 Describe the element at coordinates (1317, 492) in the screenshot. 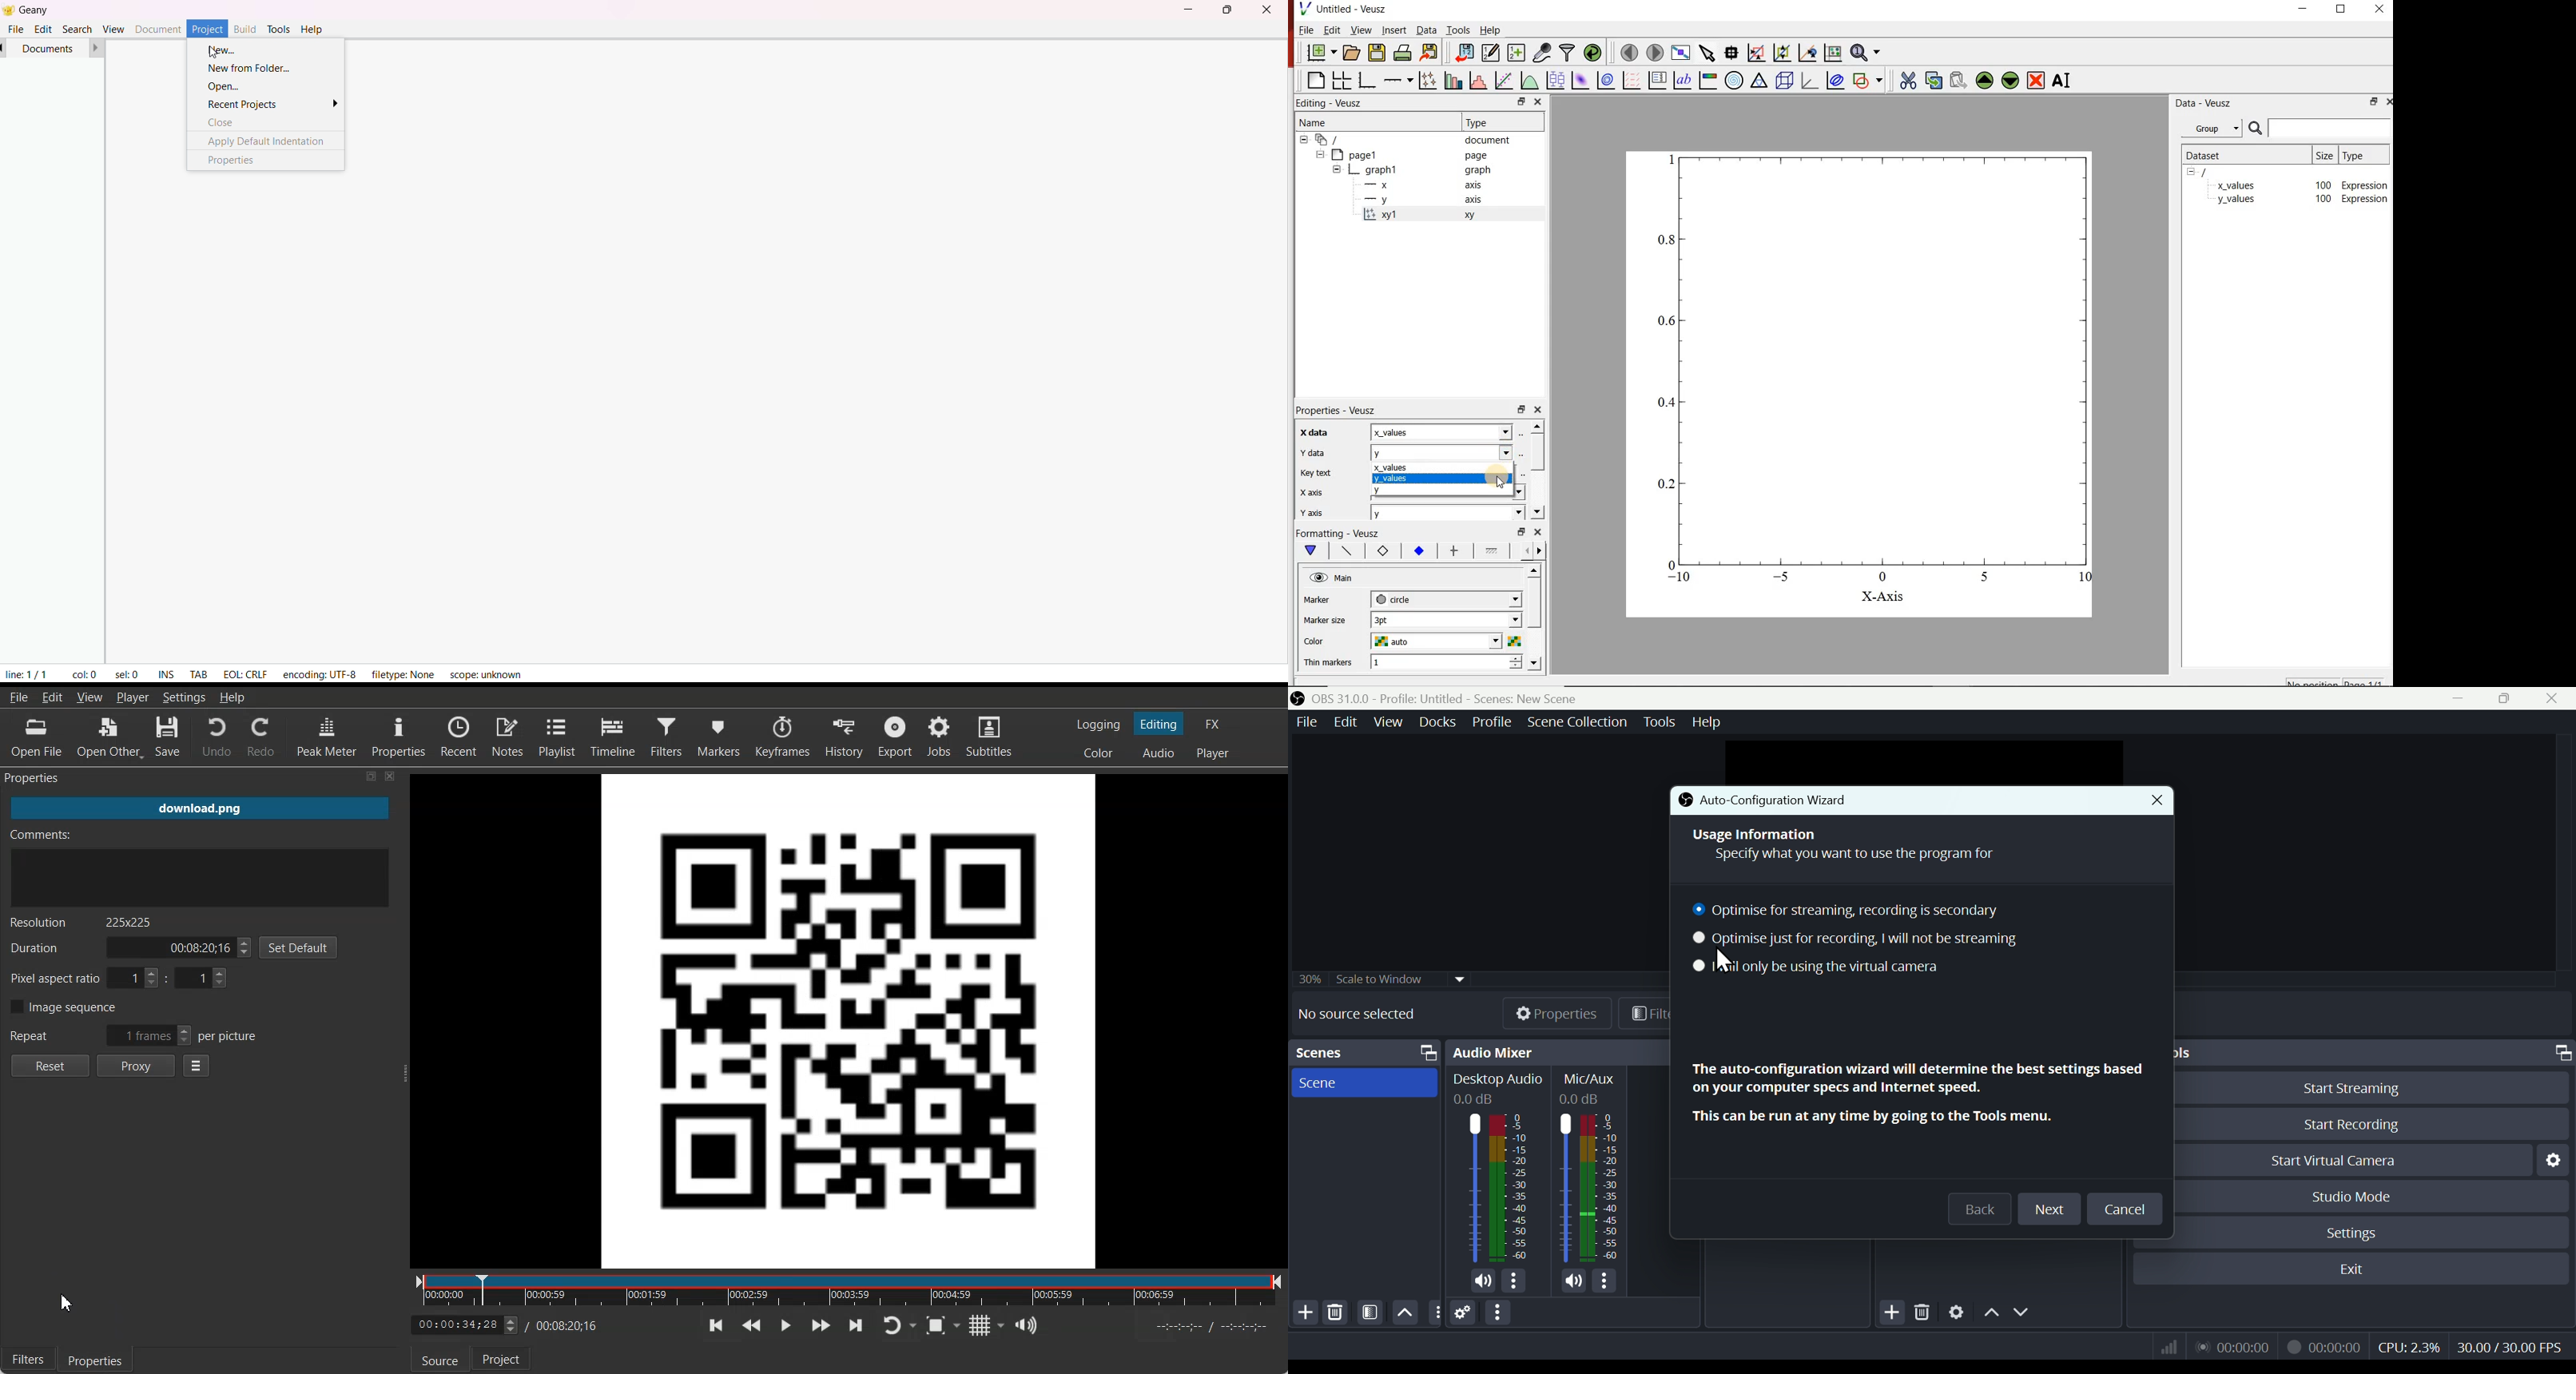

I see `| X axis` at that location.